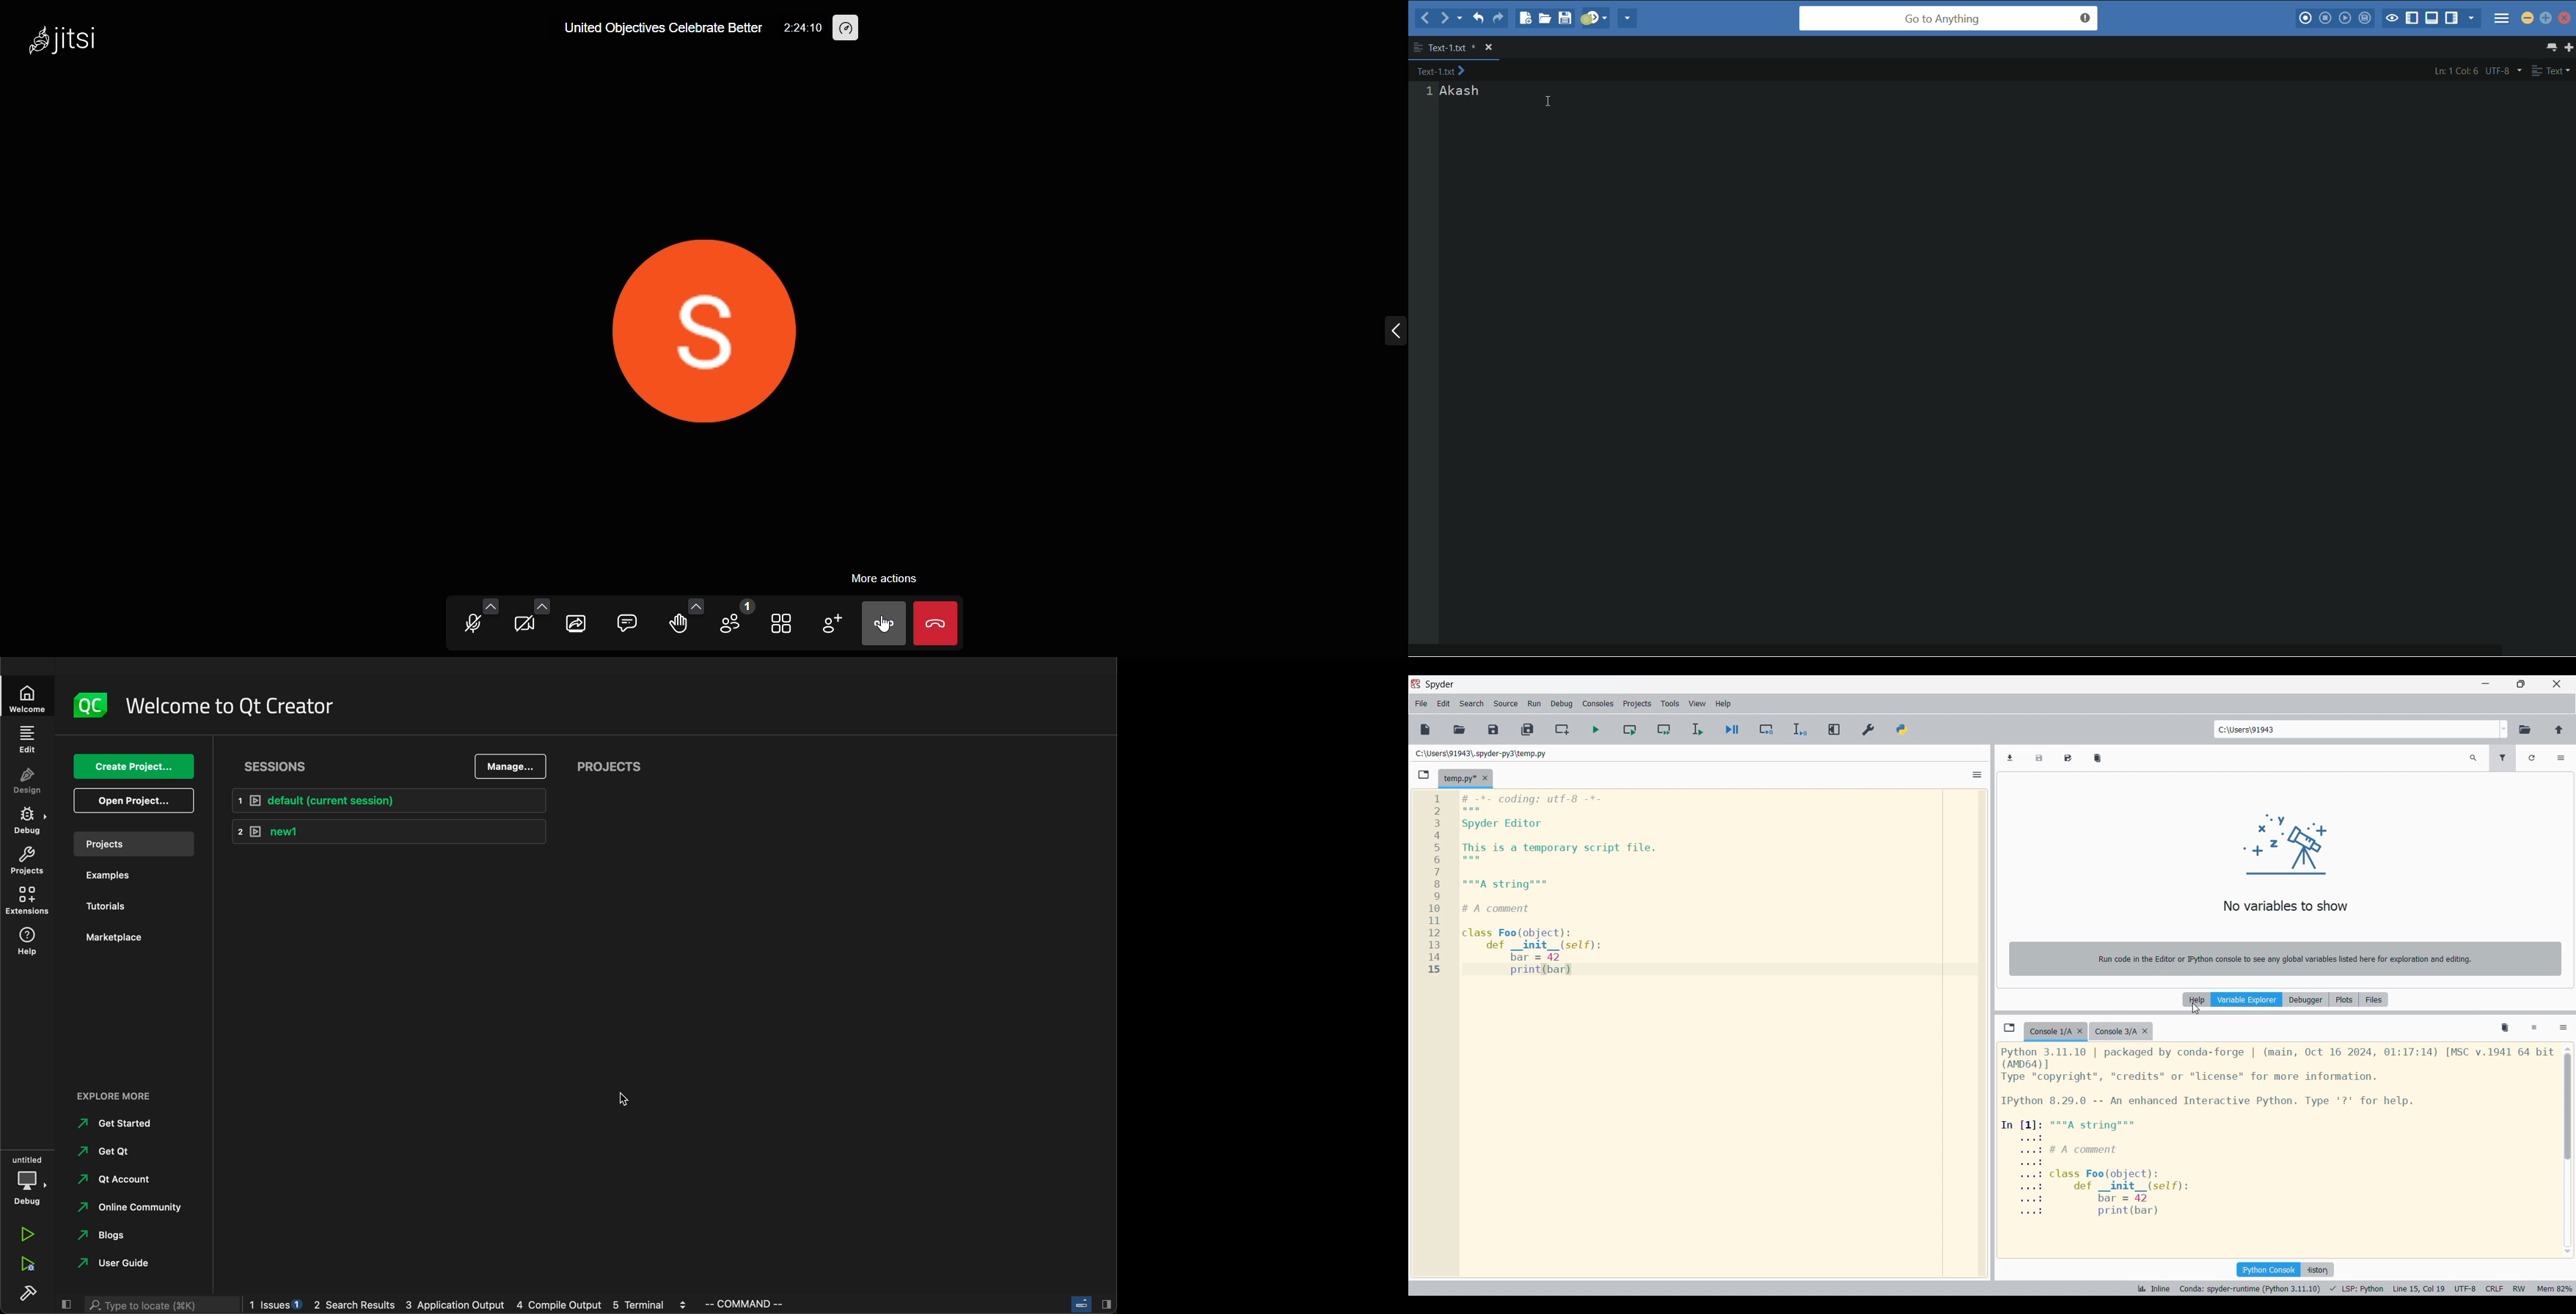 Image resolution: width=2576 pixels, height=1316 pixels. Describe the element at coordinates (621, 1096) in the screenshot. I see `cursor` at that location.